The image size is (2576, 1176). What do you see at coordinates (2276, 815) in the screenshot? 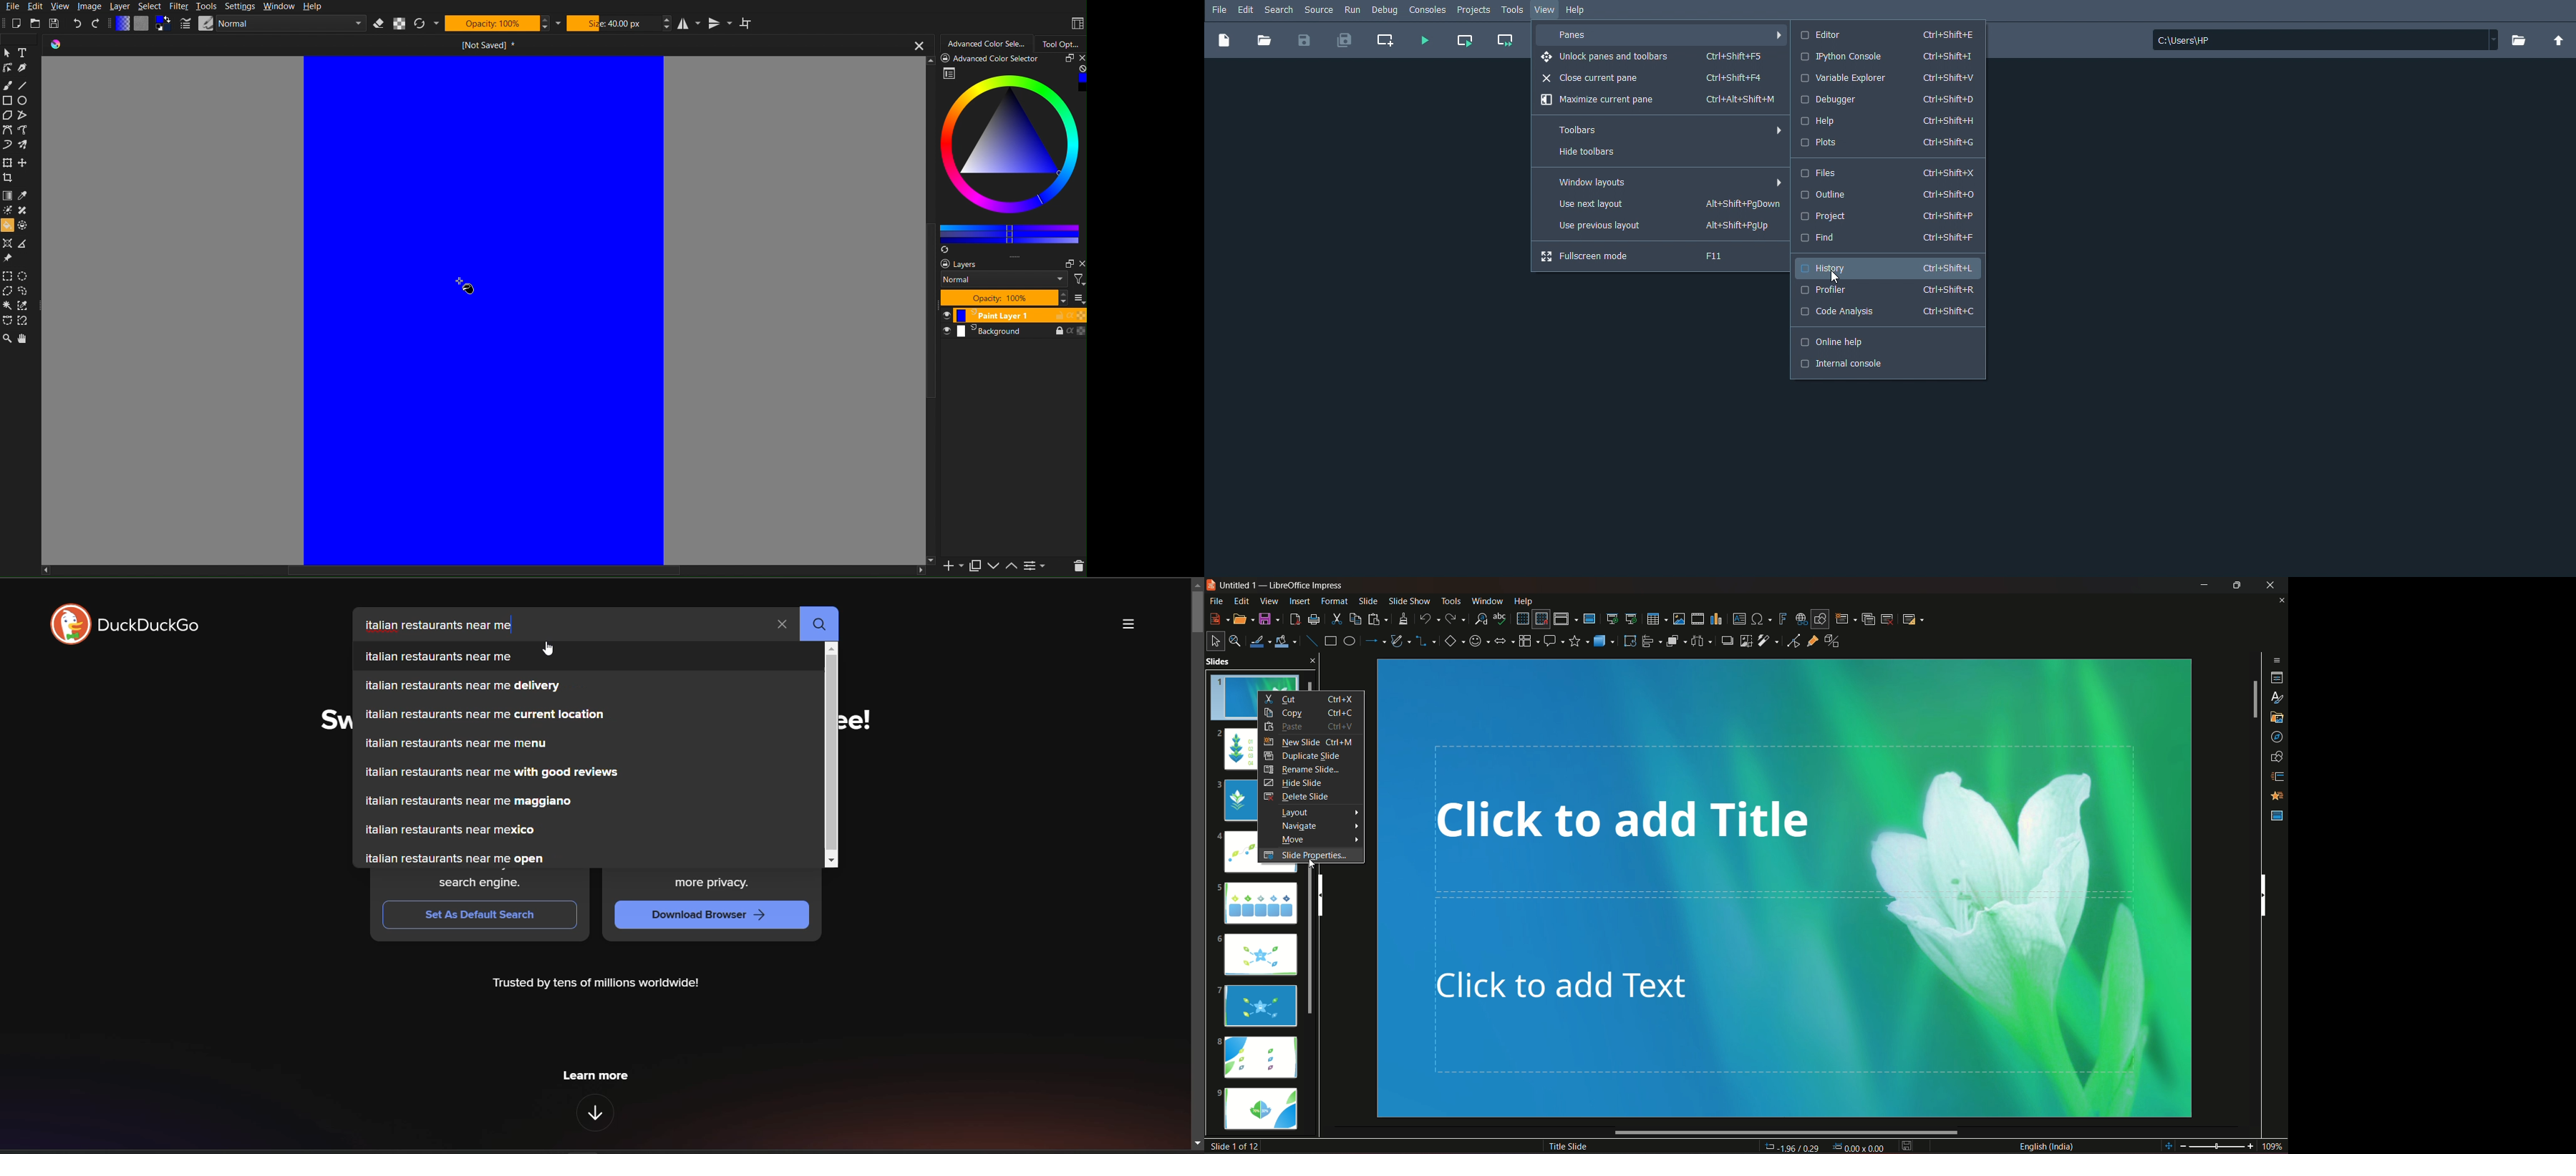
I see `master slides ` at bounding box center [2276, 815].